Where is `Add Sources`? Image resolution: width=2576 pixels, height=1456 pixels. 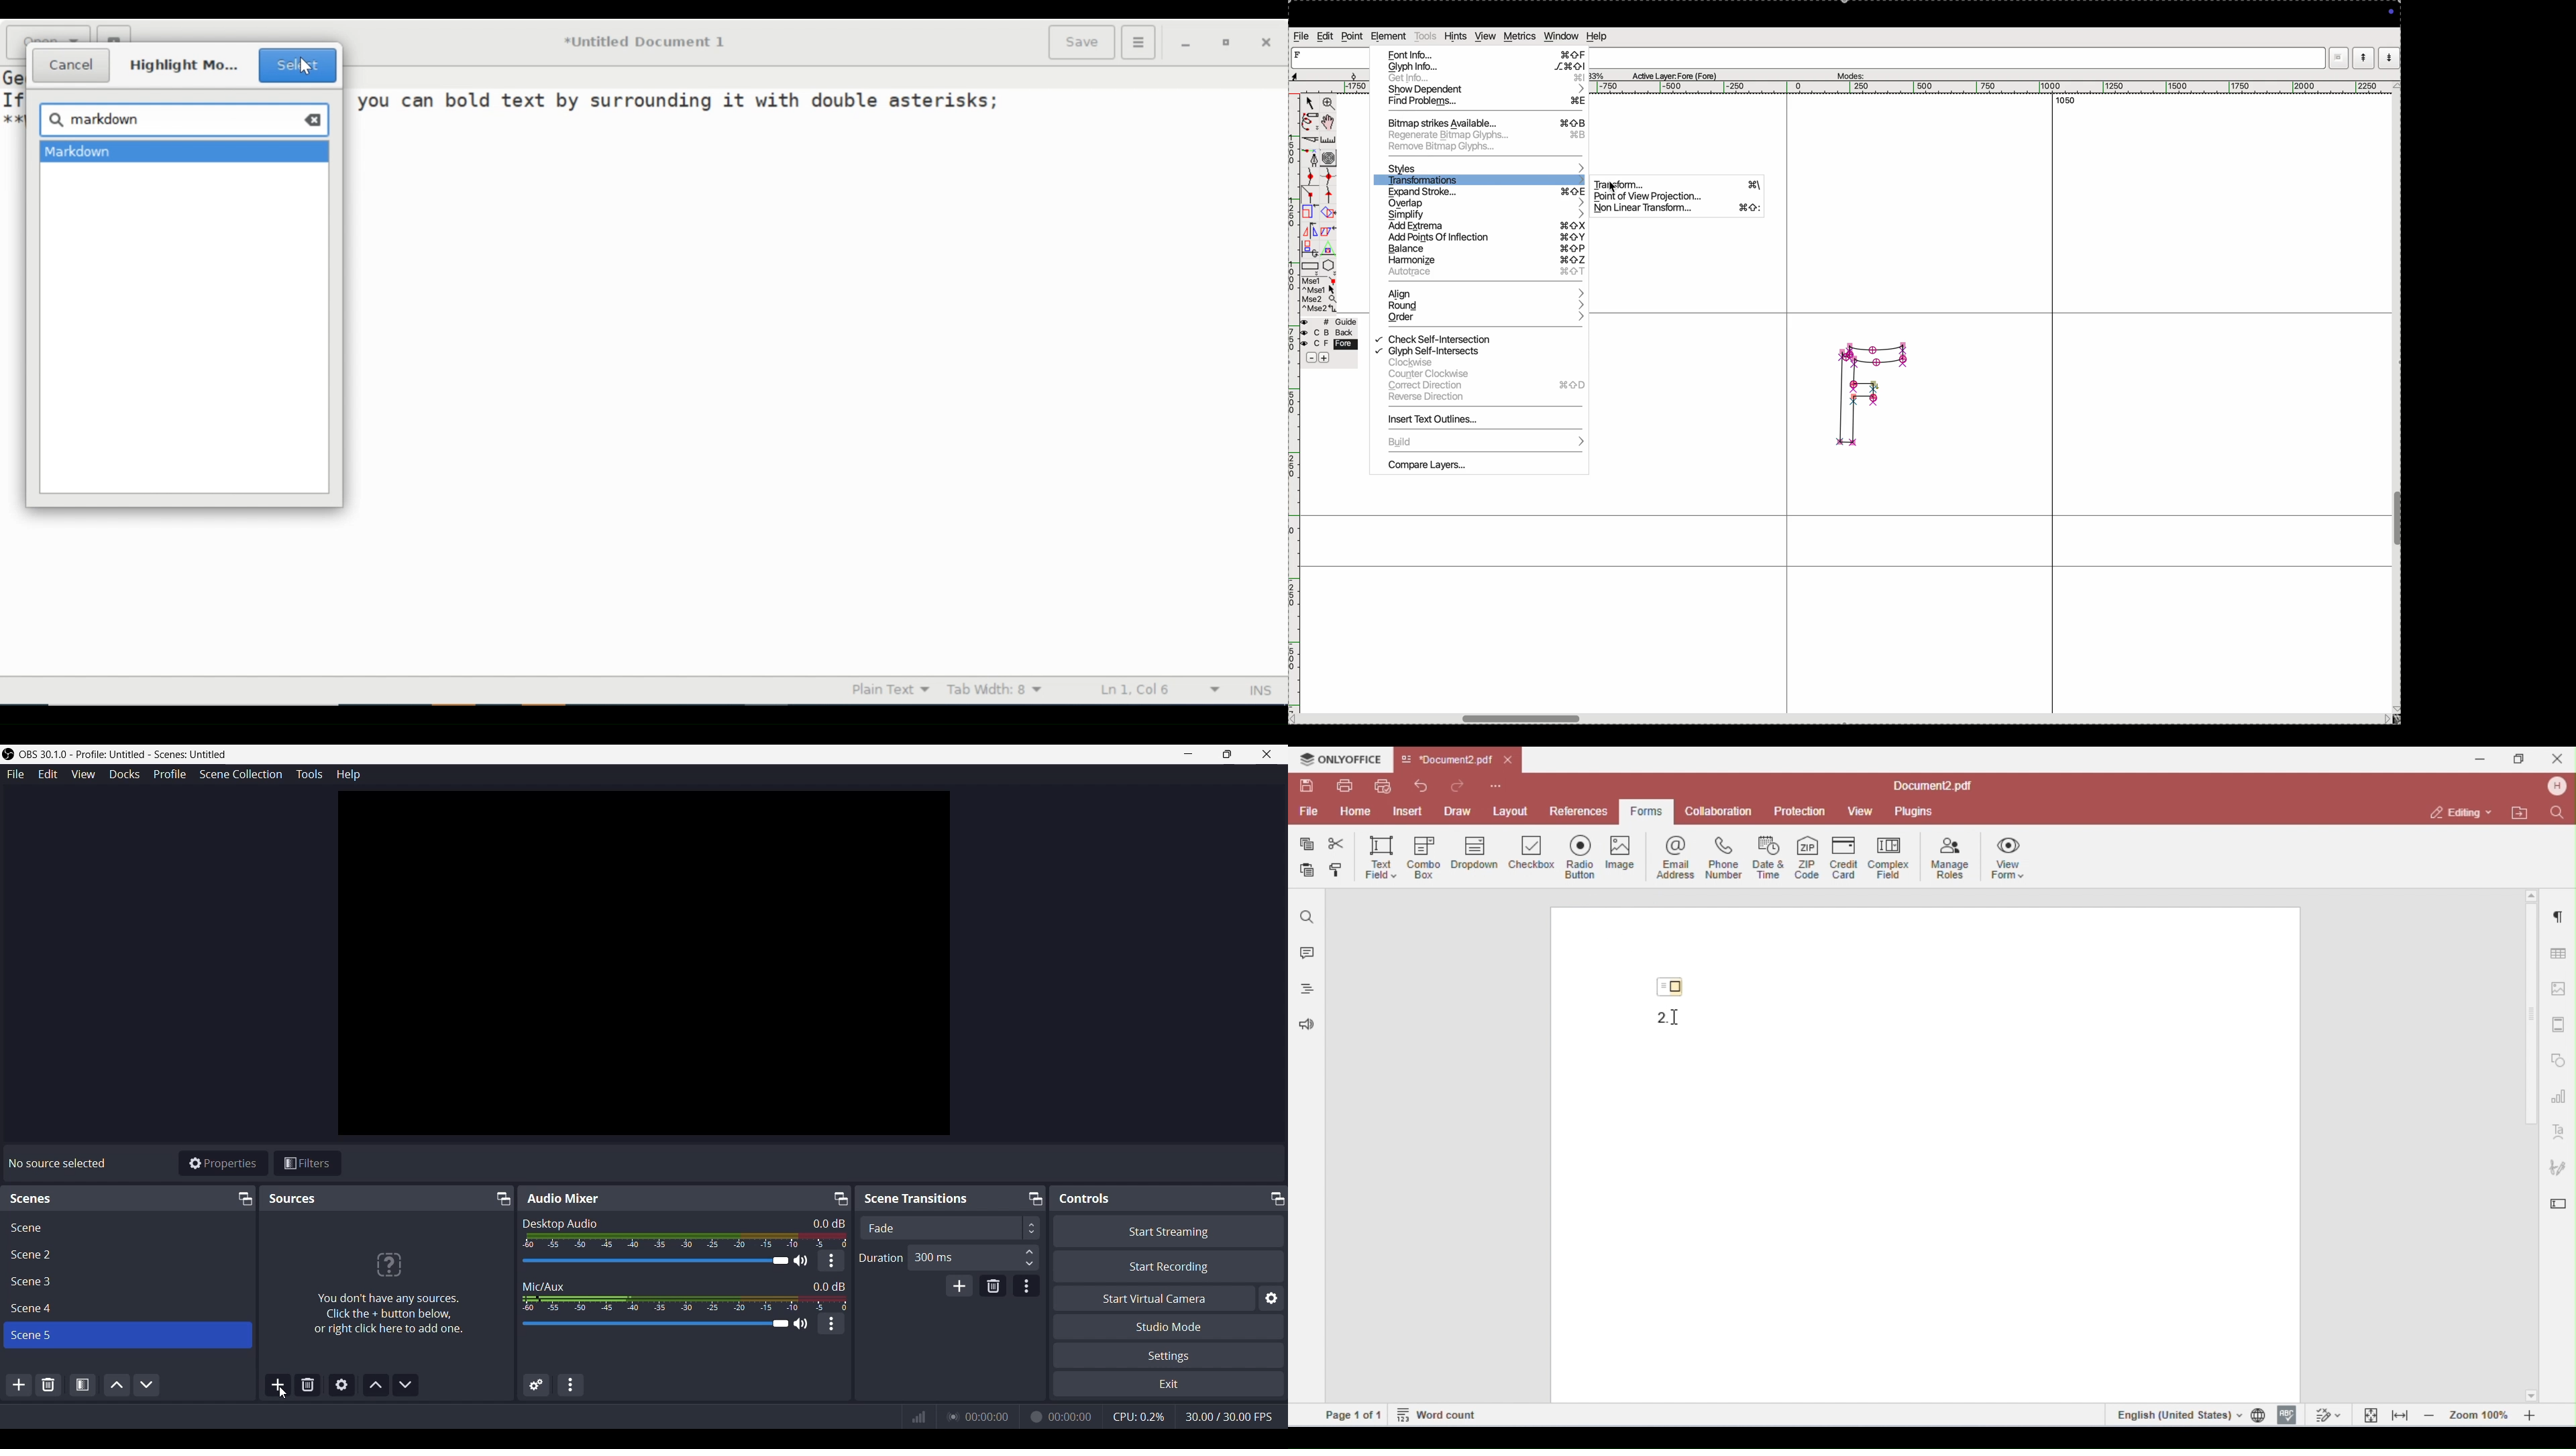 Add Sources is located at coordinates (276, 1385).